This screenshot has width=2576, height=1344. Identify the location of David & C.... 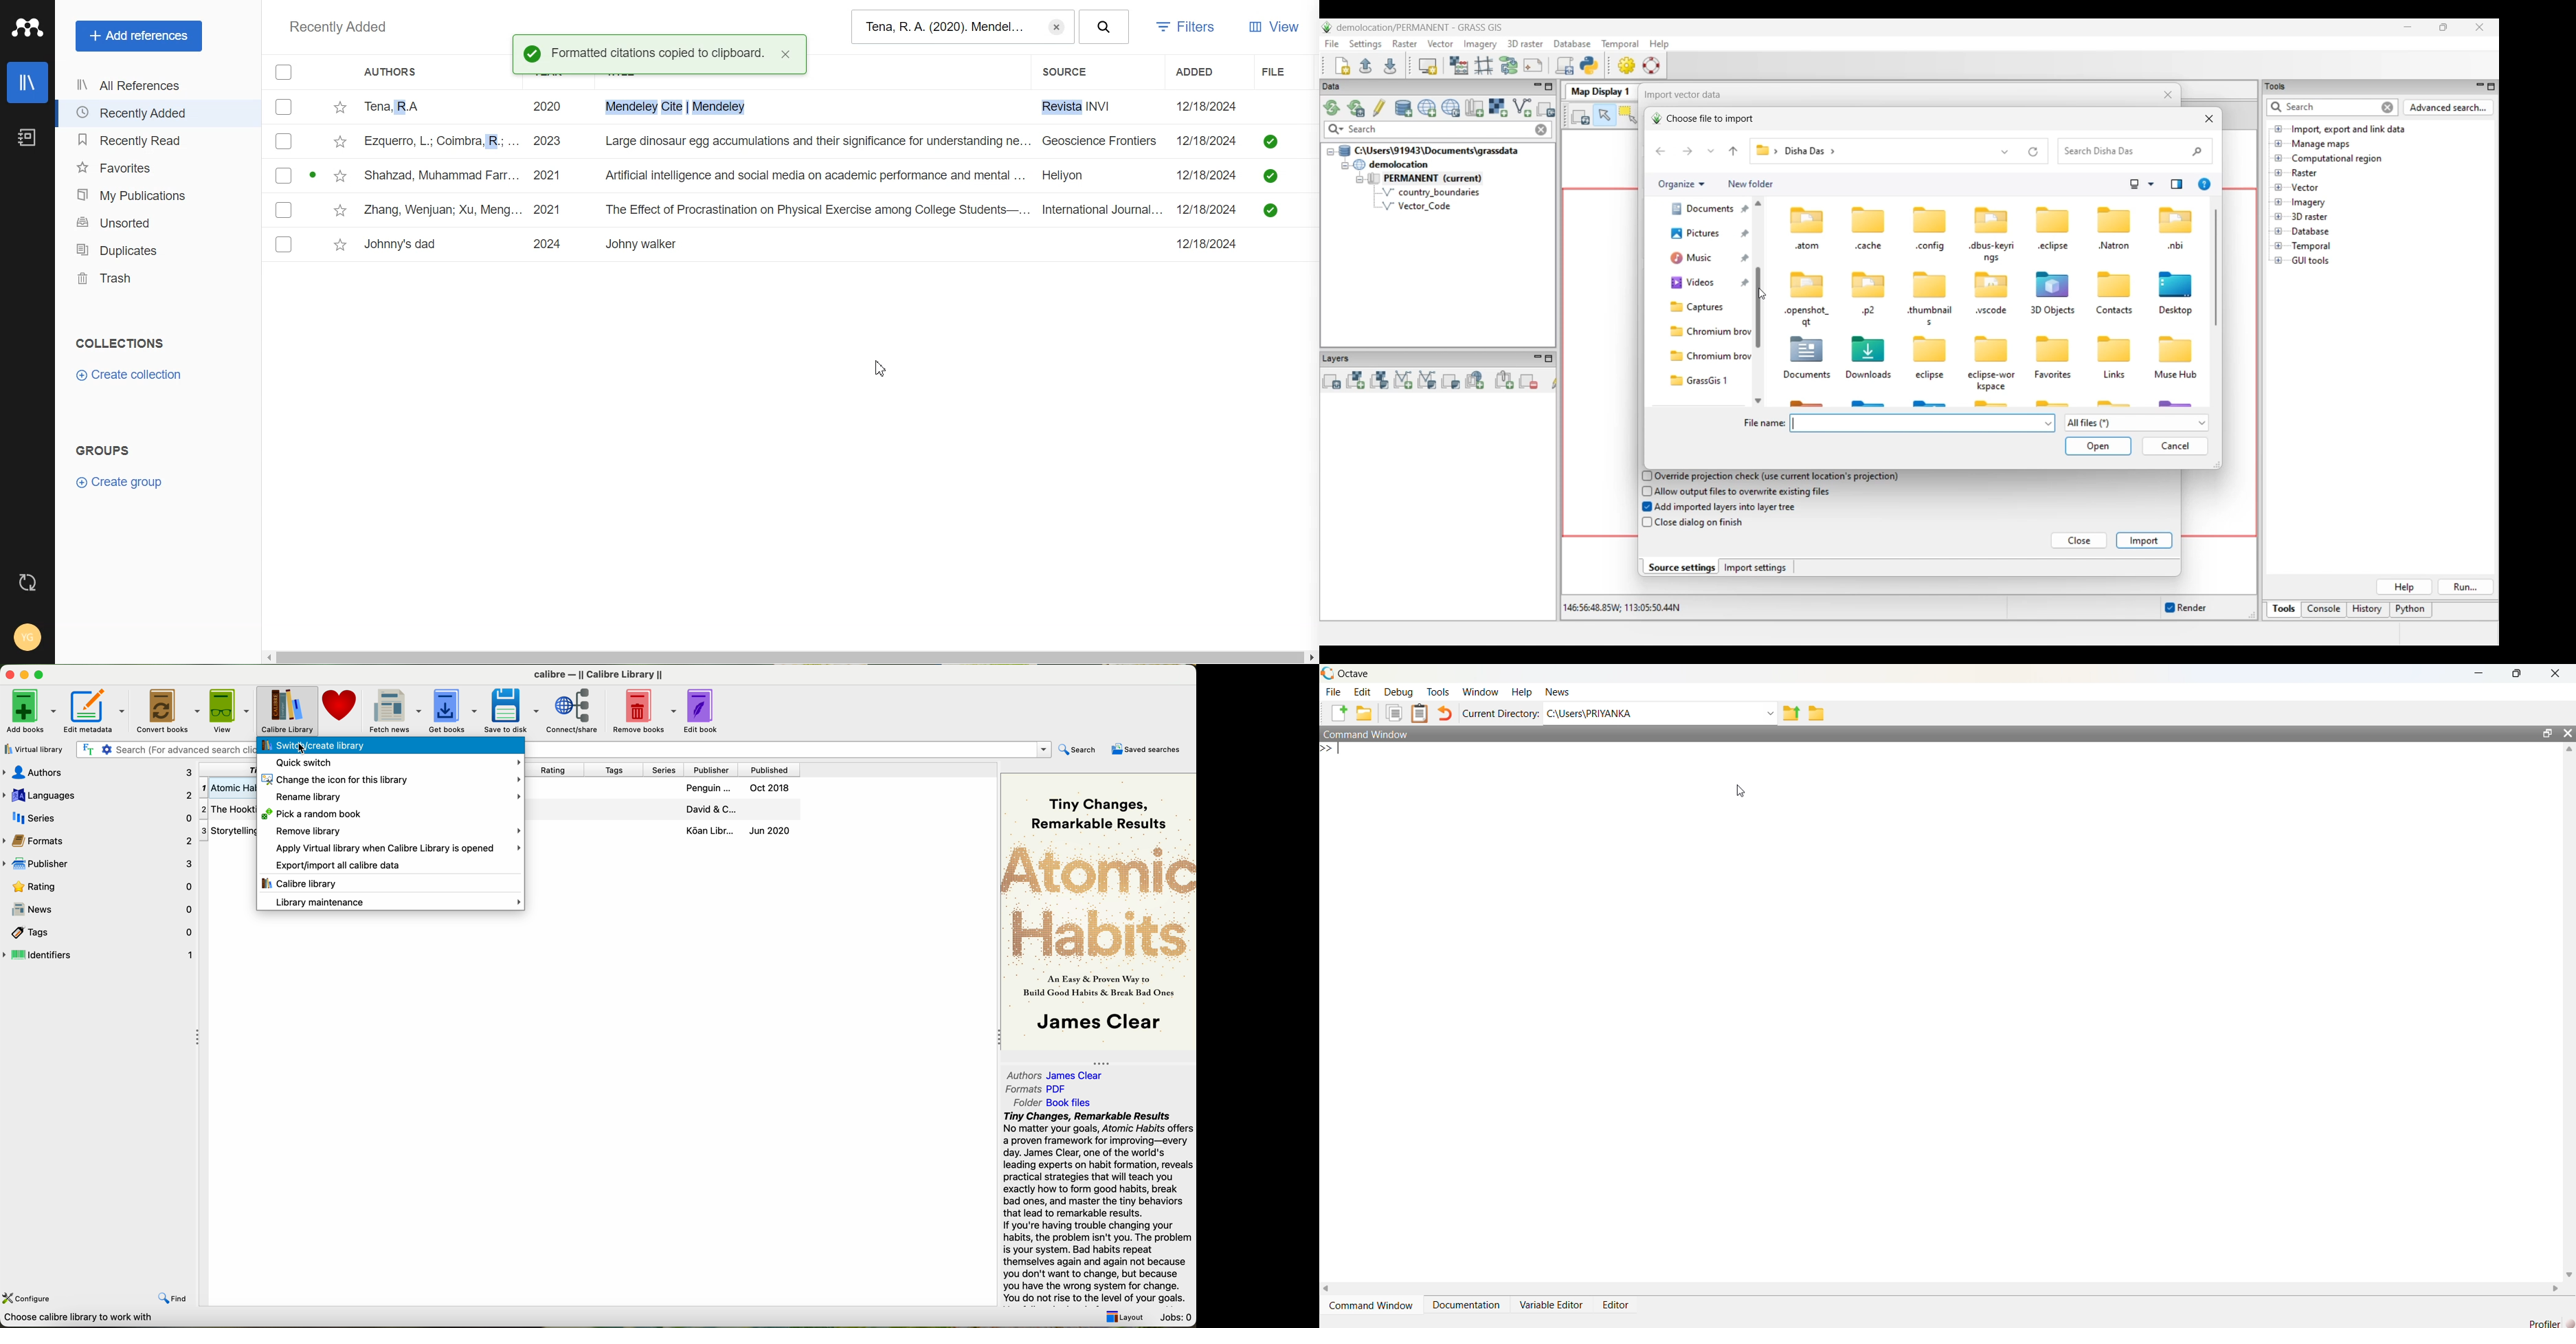
(737, 811).